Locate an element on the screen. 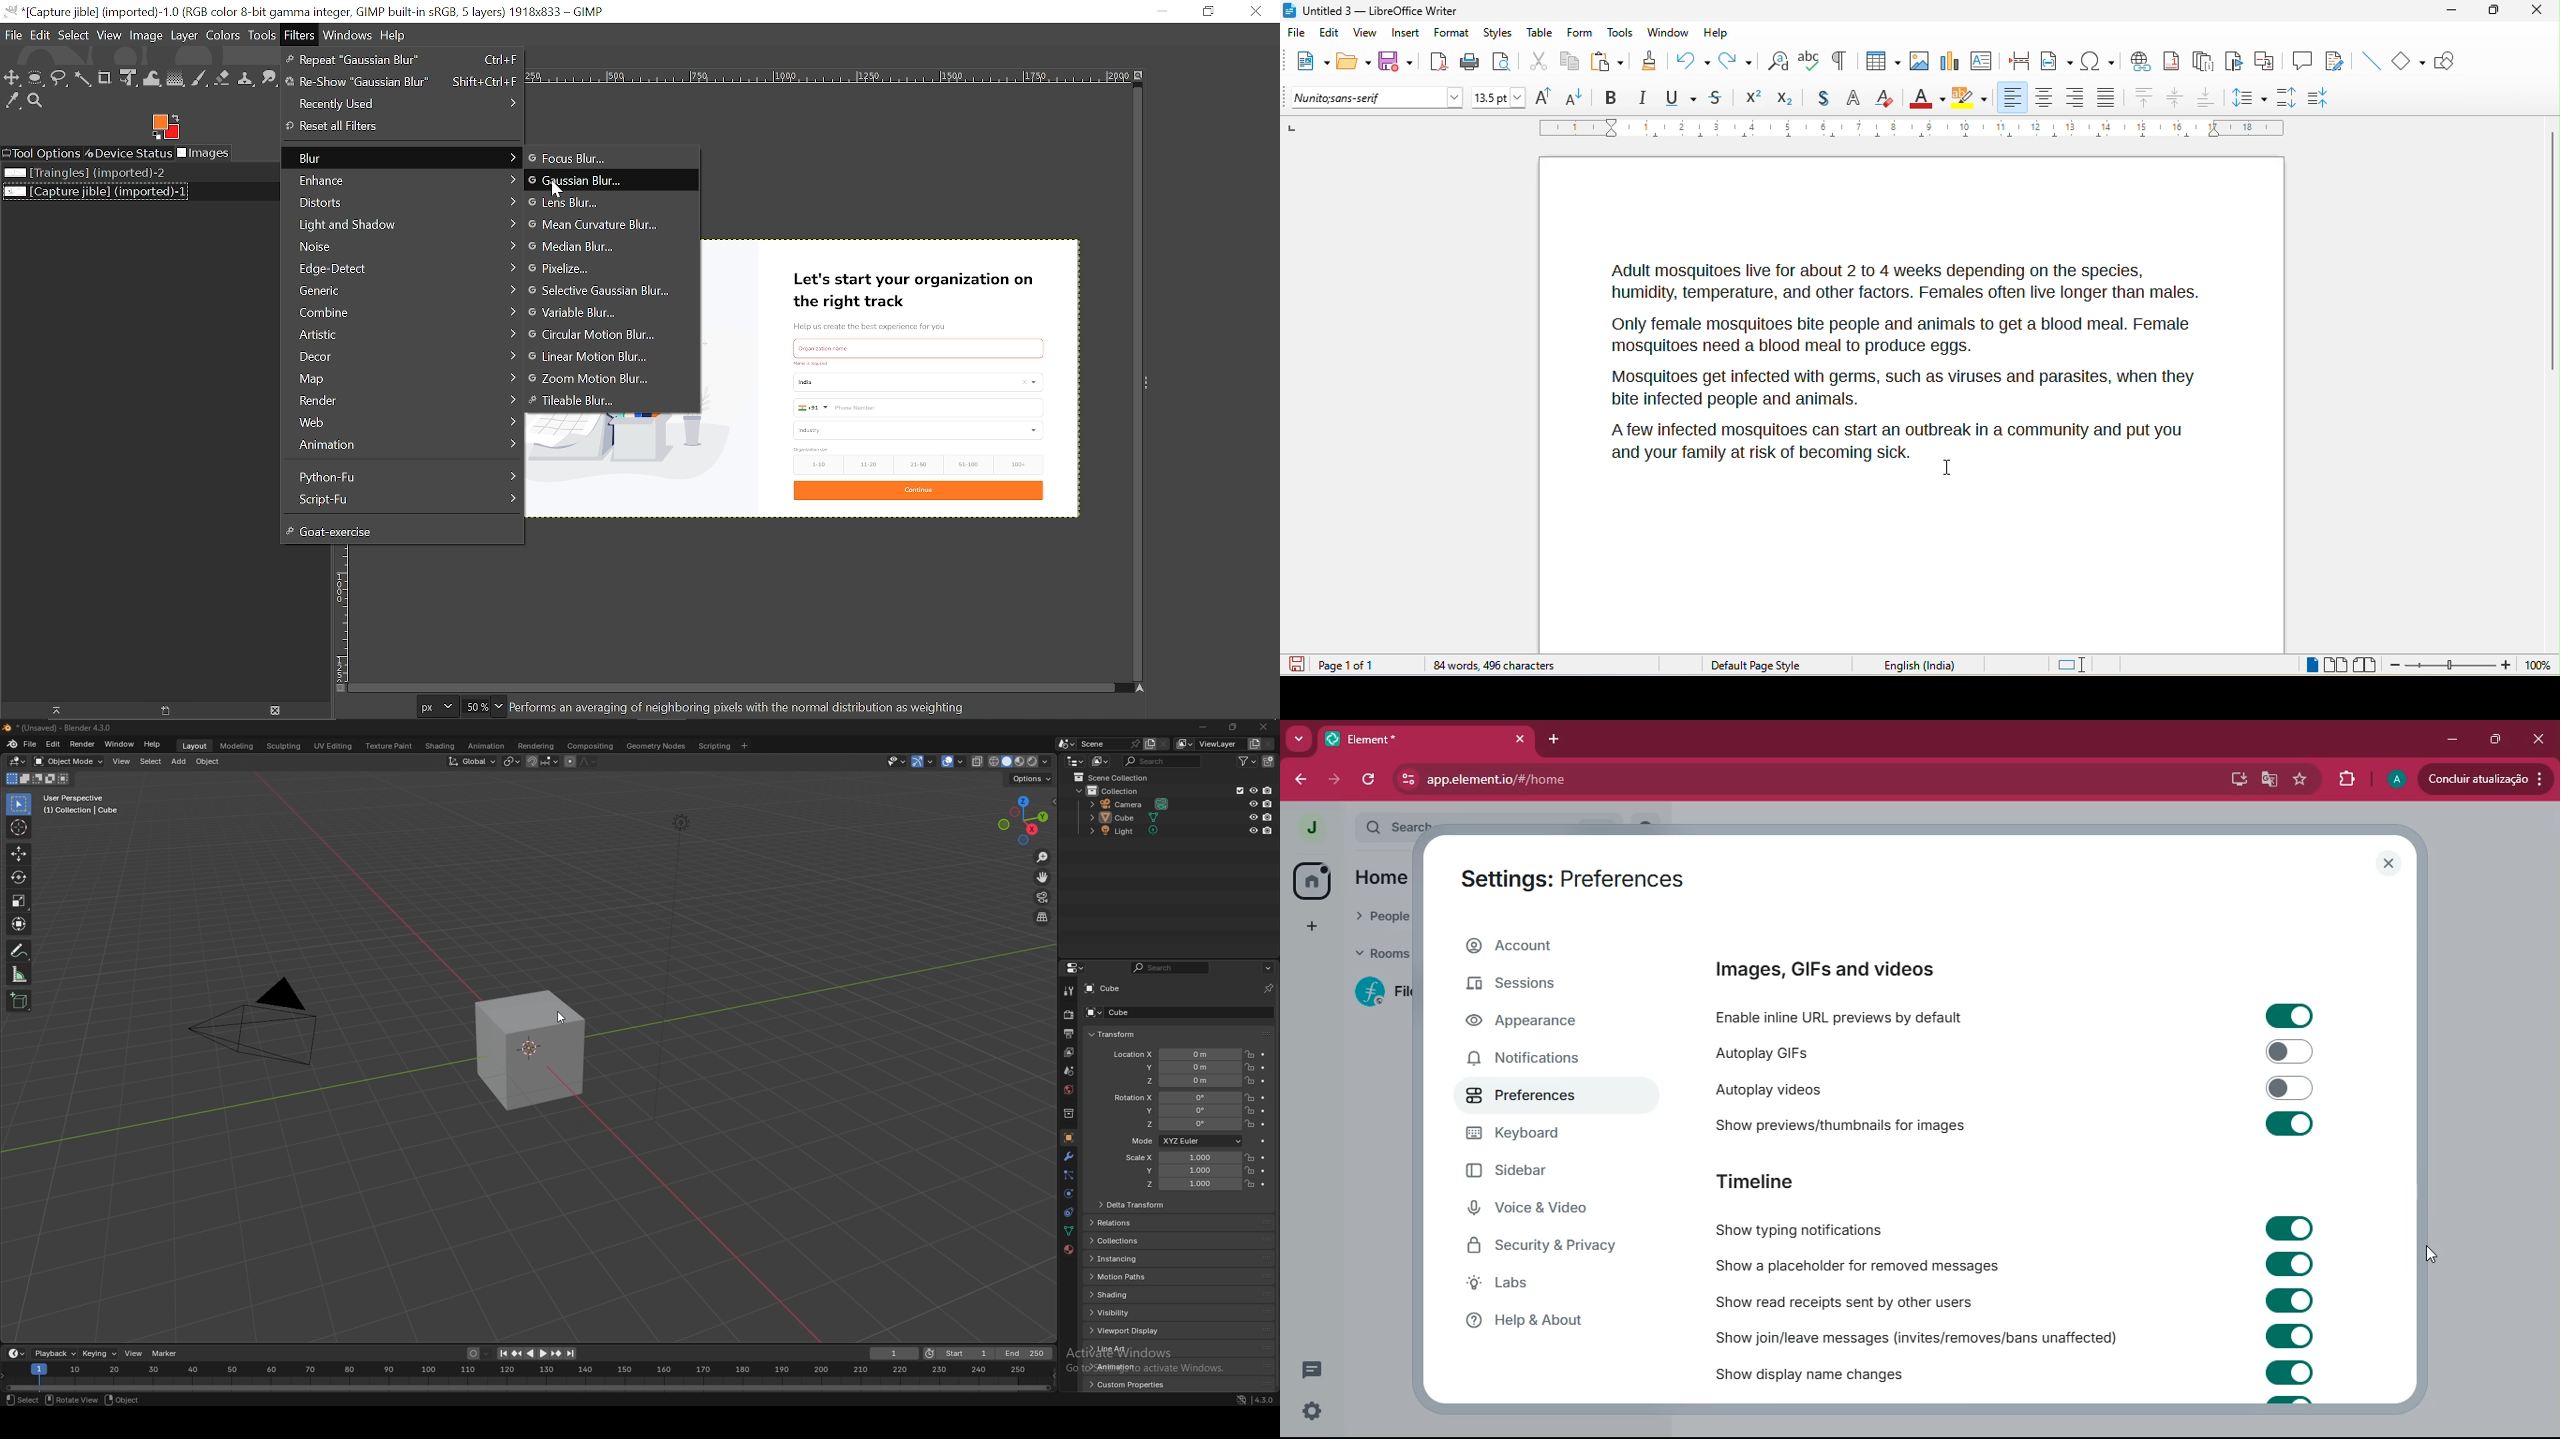 This screenshot has width=2576, height=1456. align center is located at coordinates (2045, 98).